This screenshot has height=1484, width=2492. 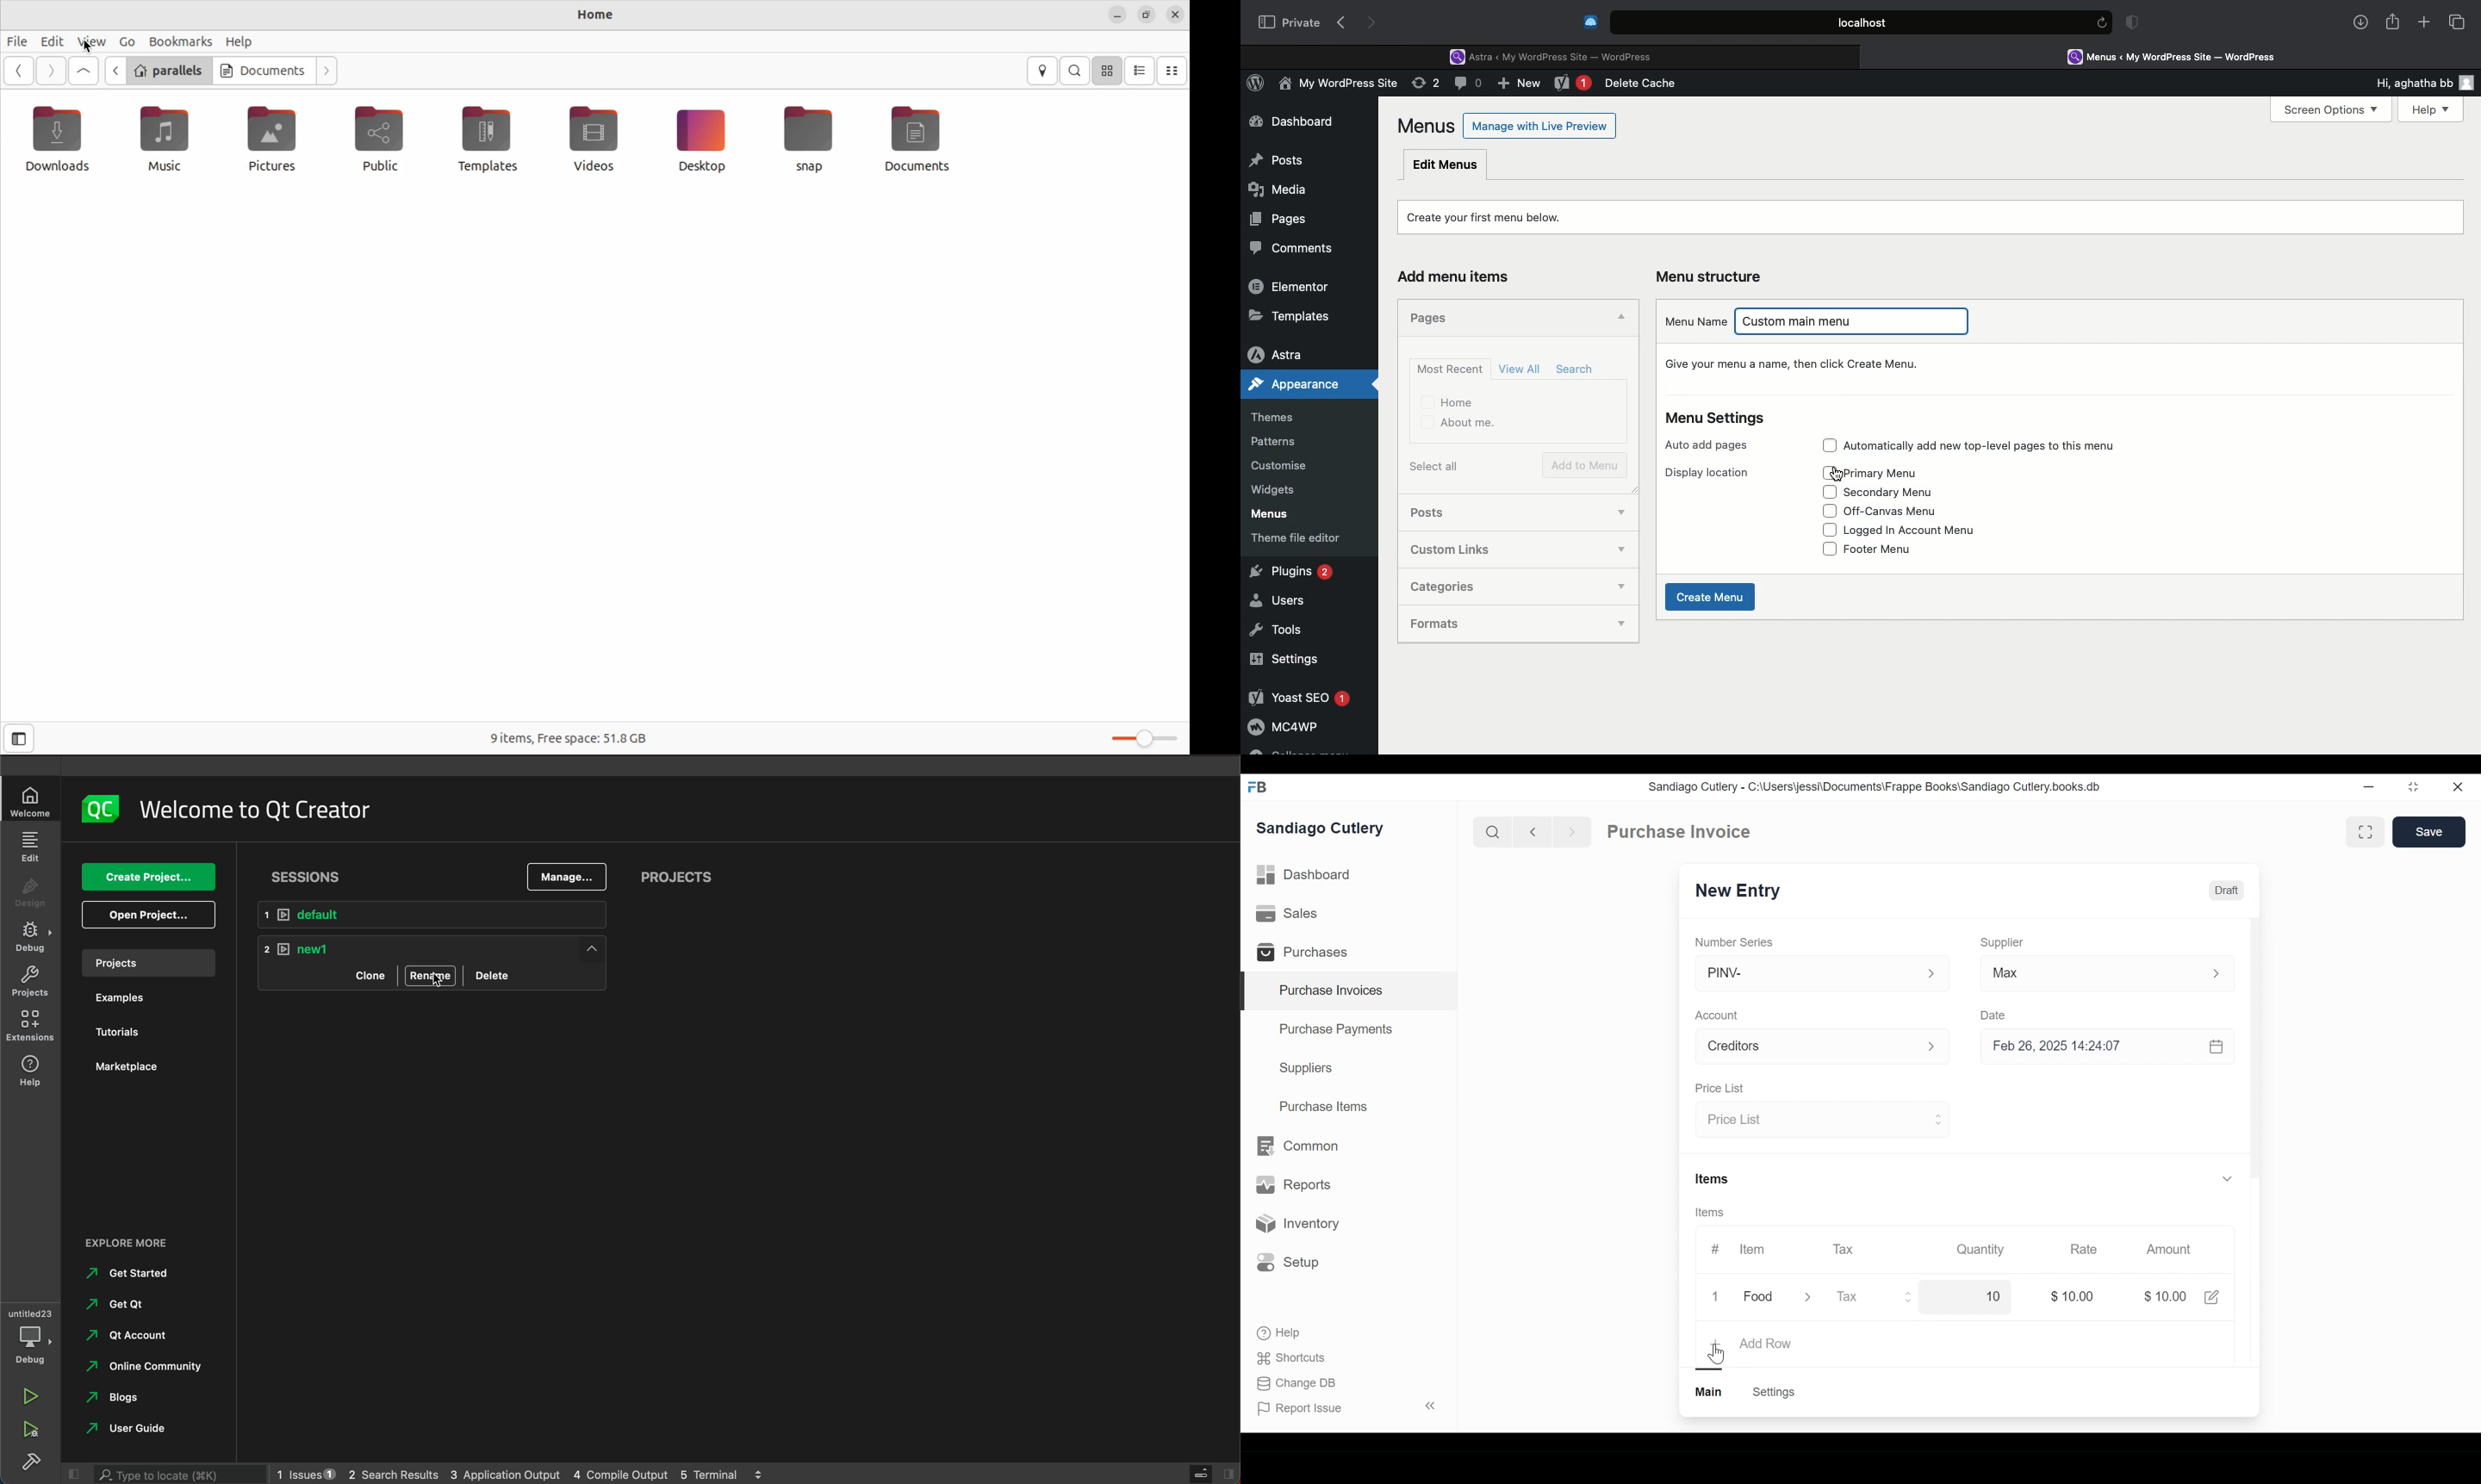 What do you see at coordinates (1587, 466) in the screenshot?
I see `Add to menu` at bounding box center [1587, 466].